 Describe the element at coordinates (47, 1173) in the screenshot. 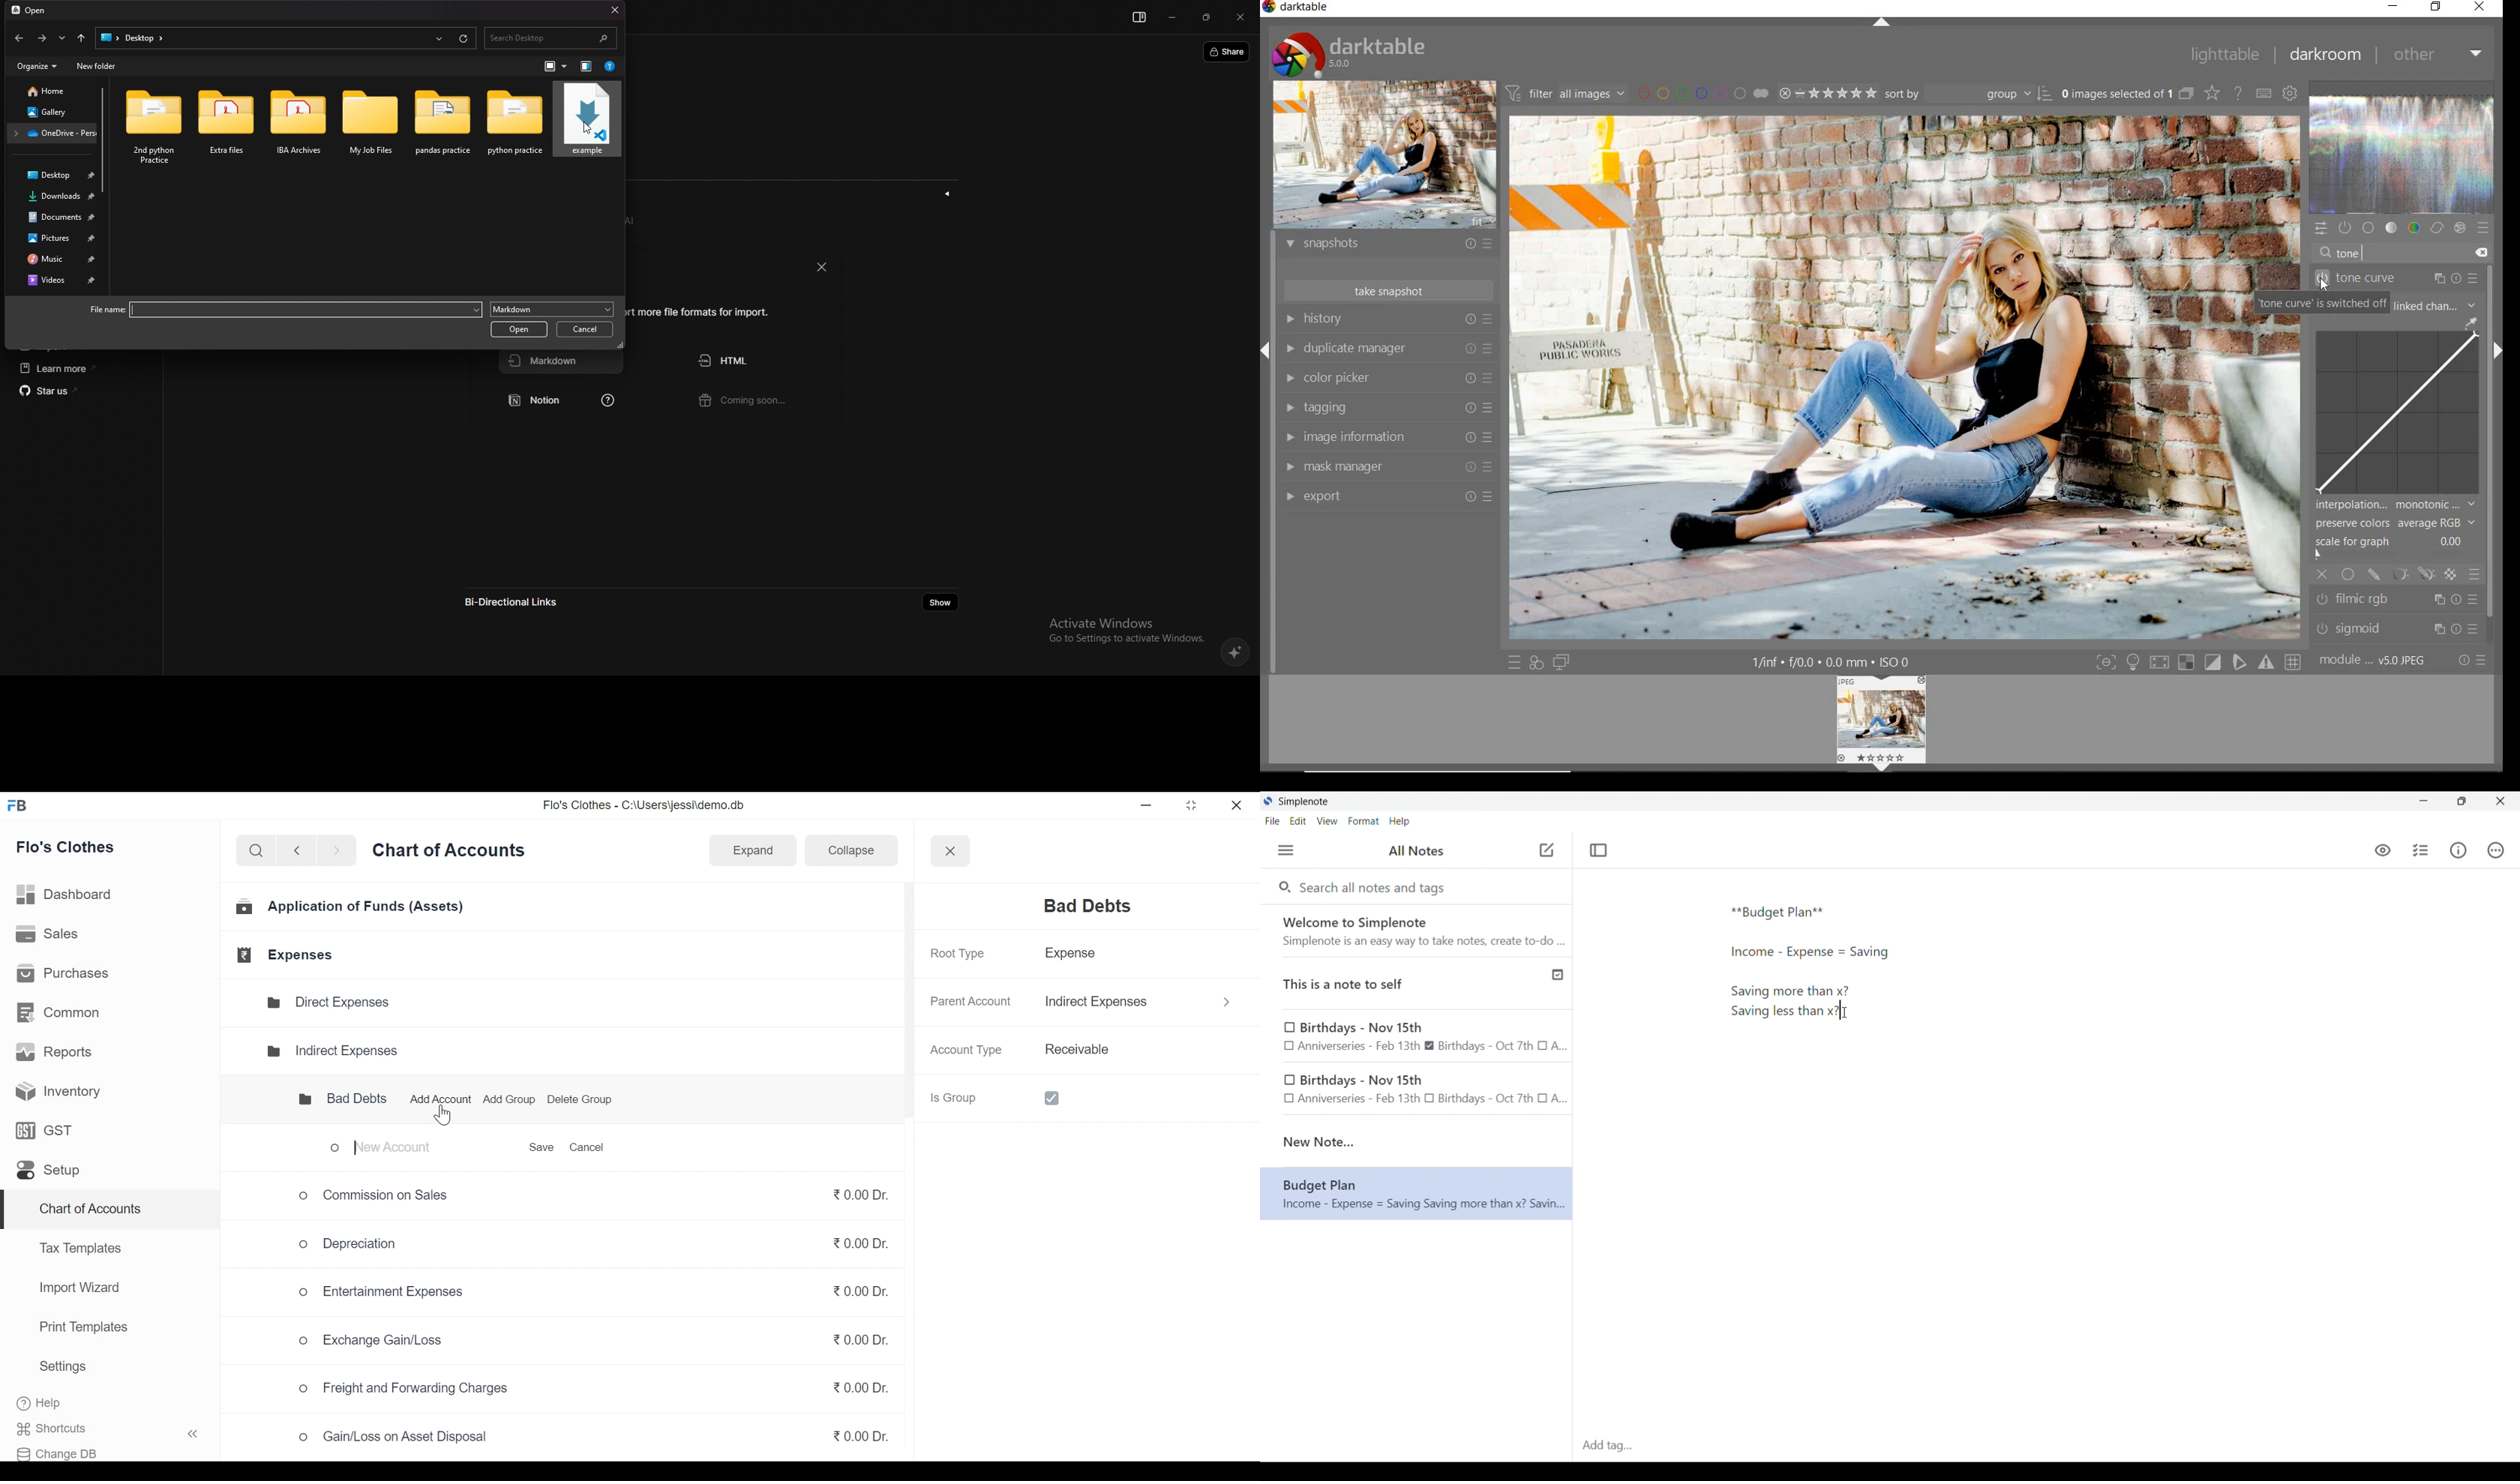

I see `Setup` at that location.